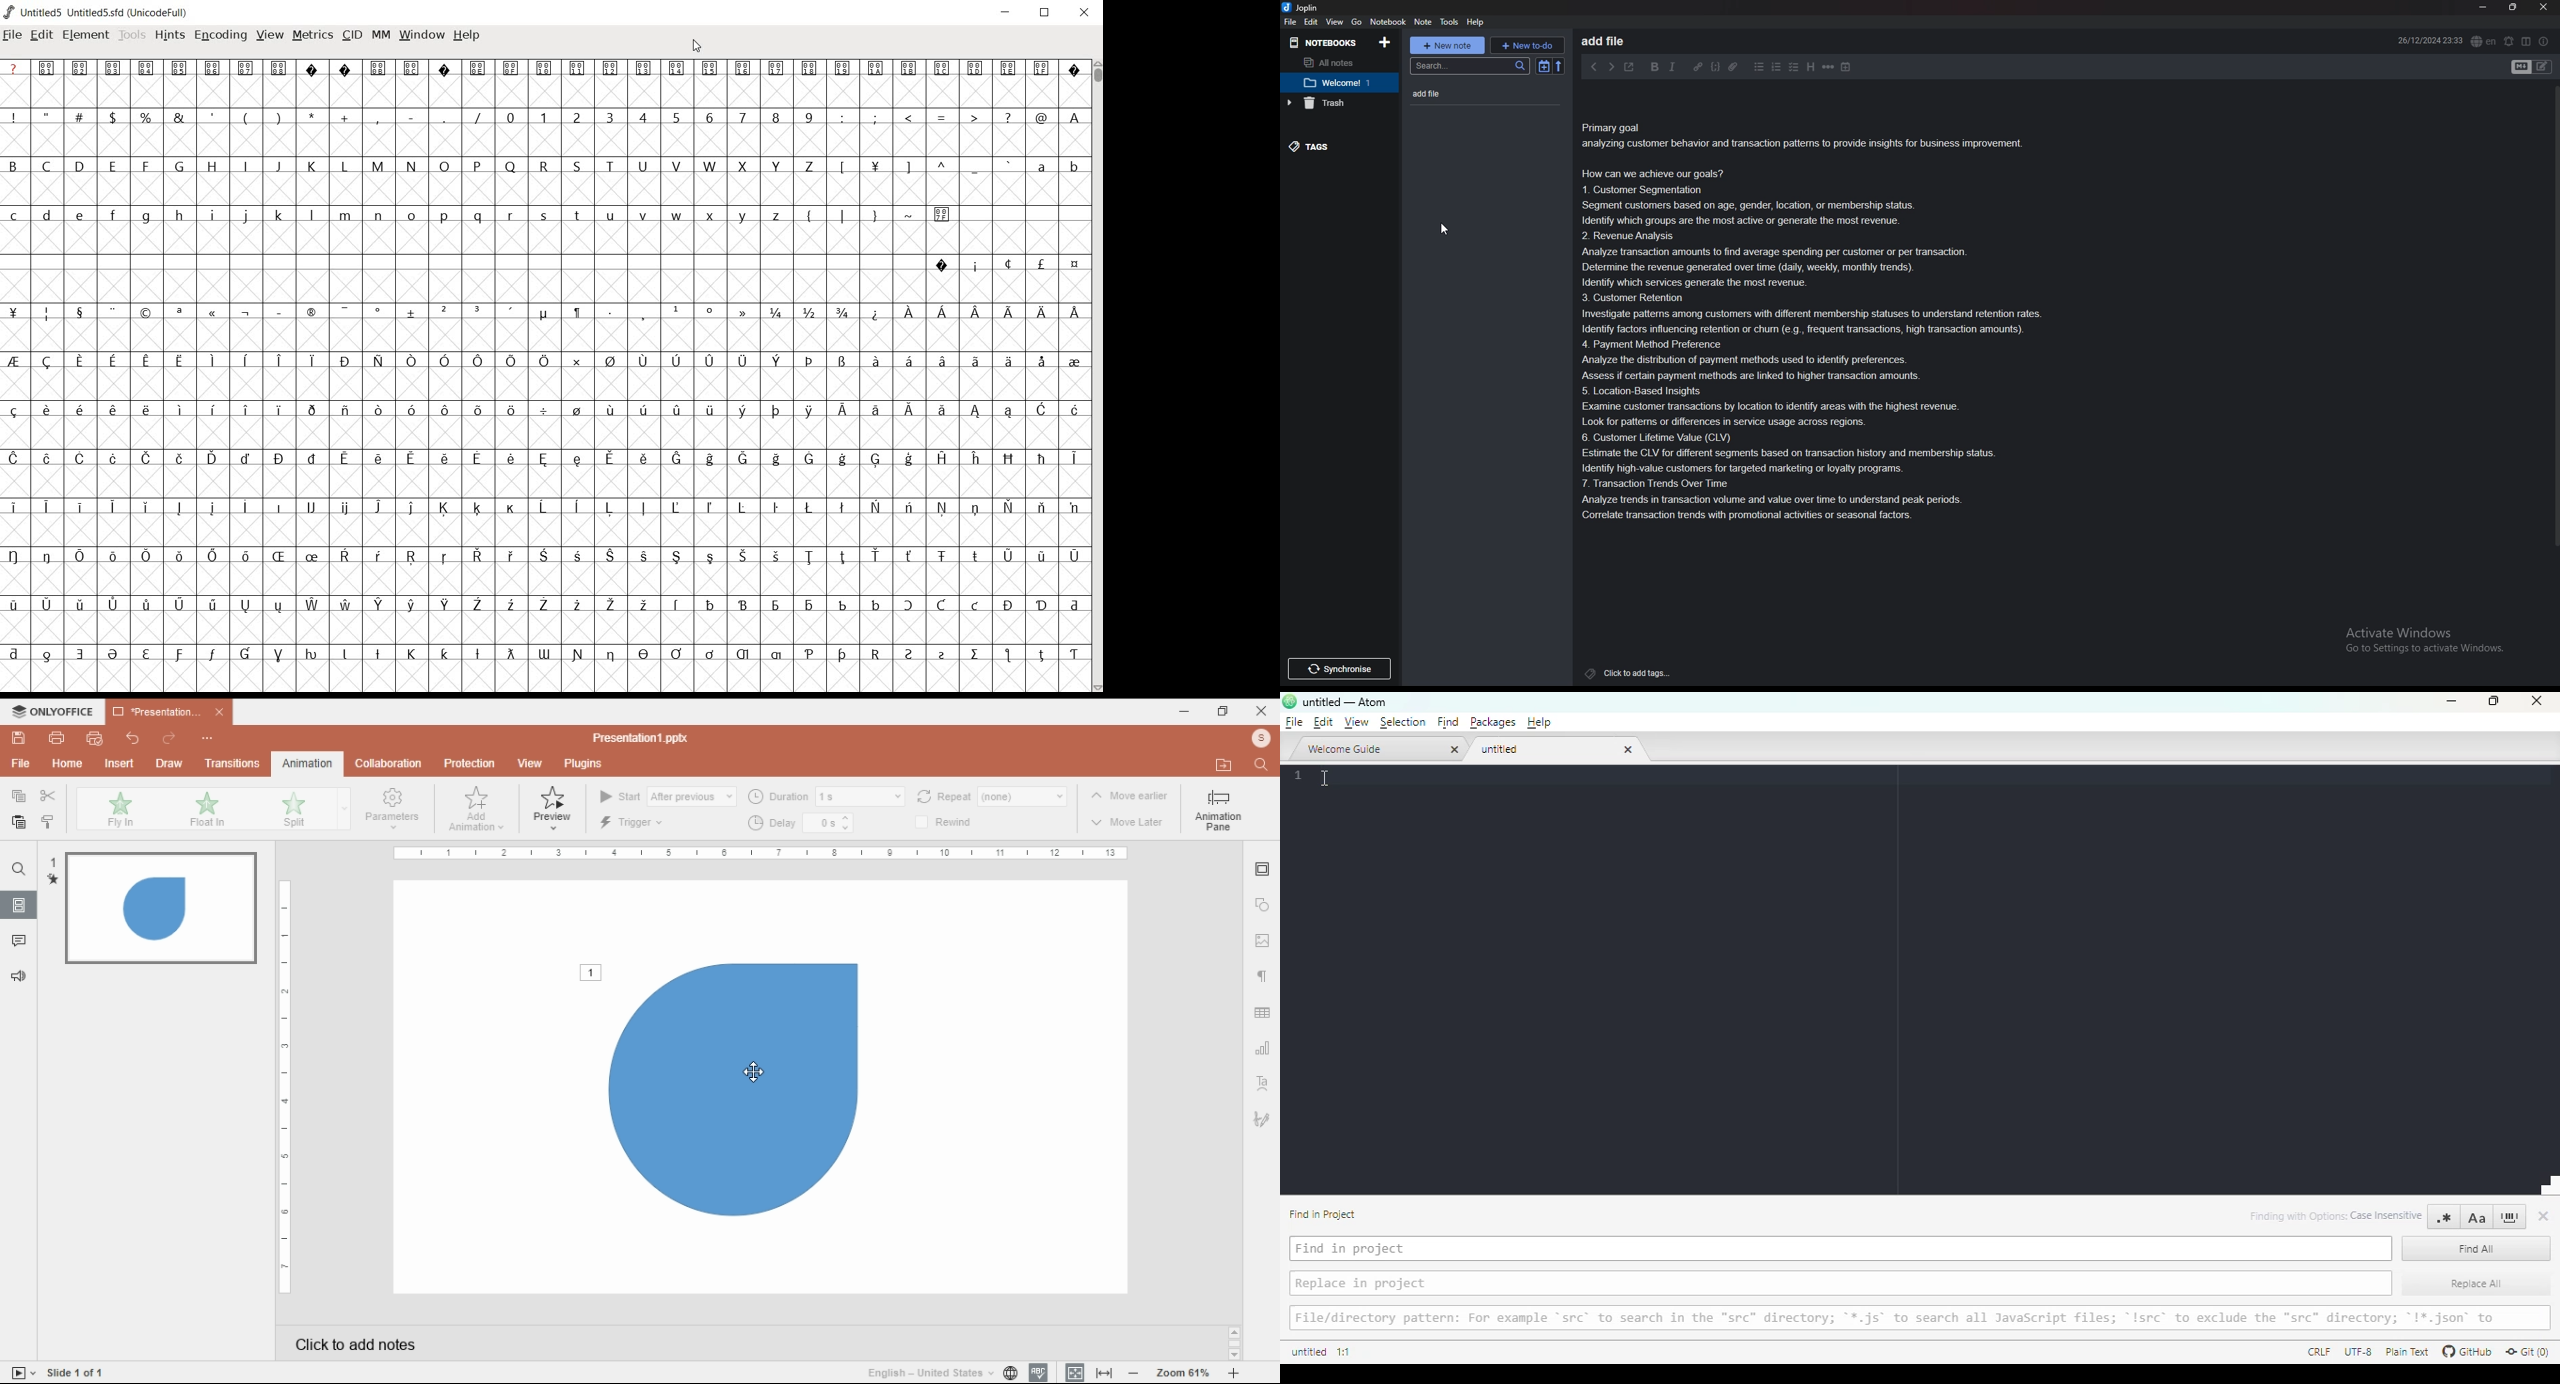 The image size is (2576, 1400). Describe the element at coordinates (875, 169) in the screenshot. I see `Symbol` at that location.